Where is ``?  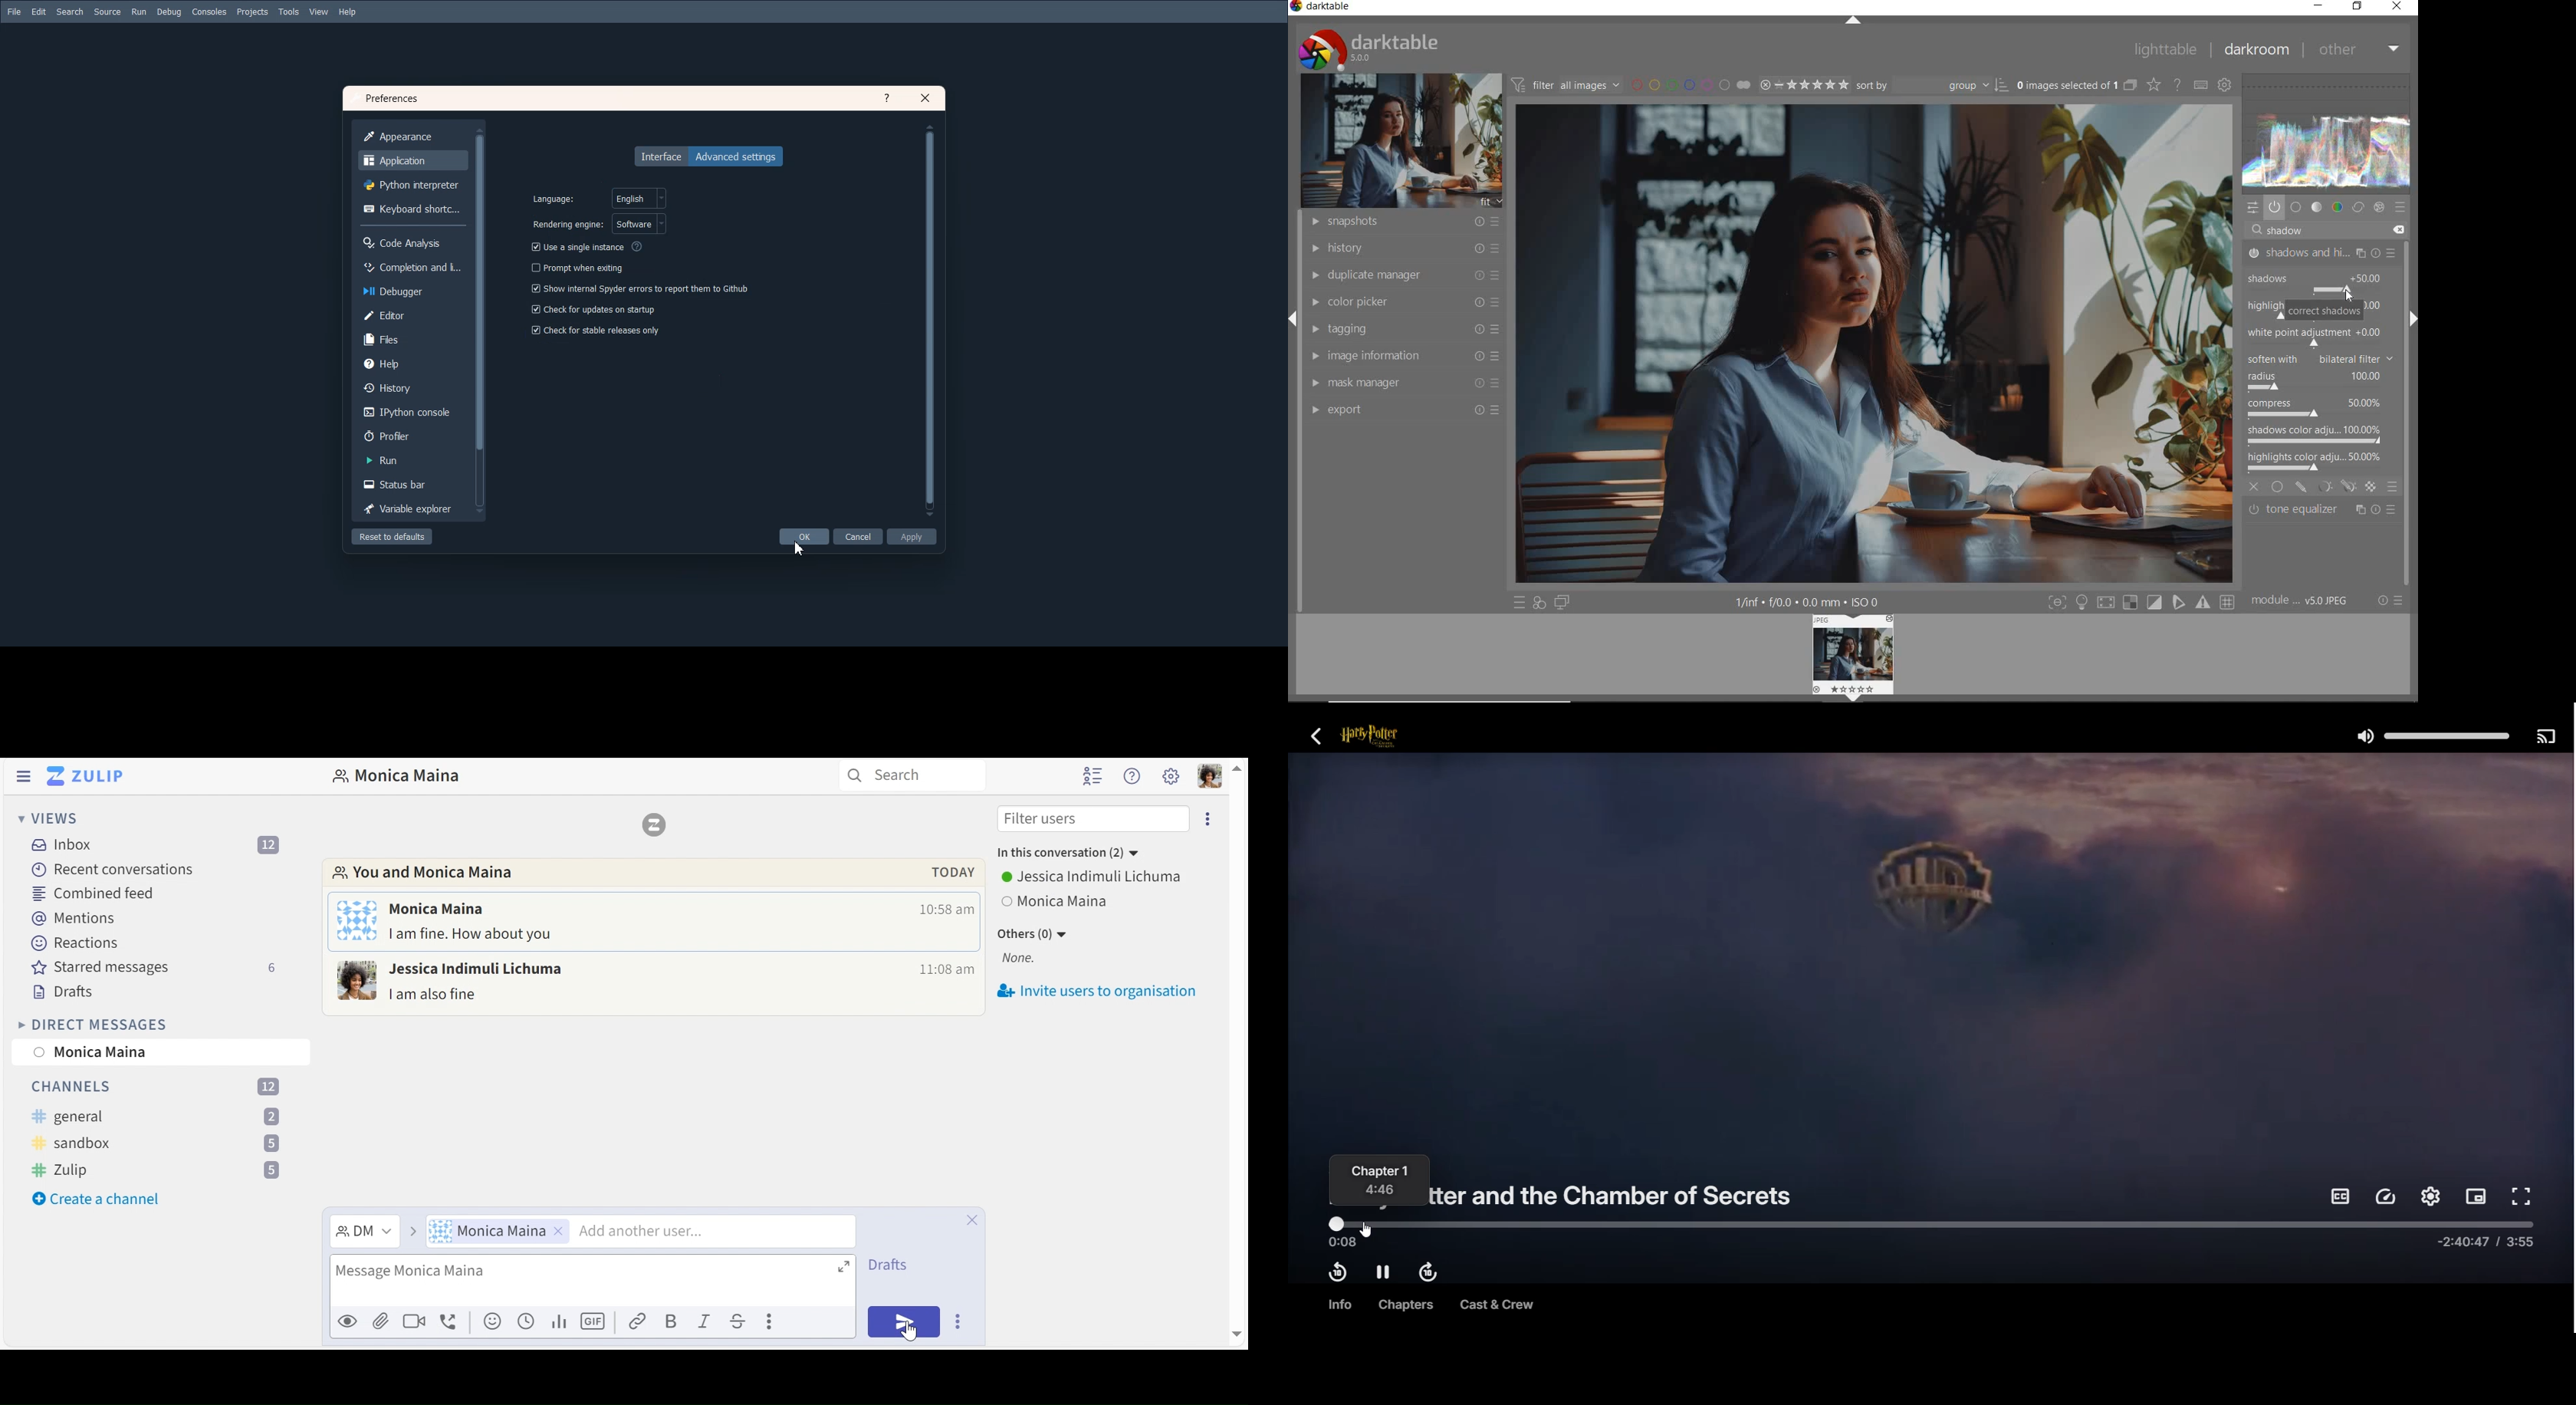  is located at coordinates (1105, 879).